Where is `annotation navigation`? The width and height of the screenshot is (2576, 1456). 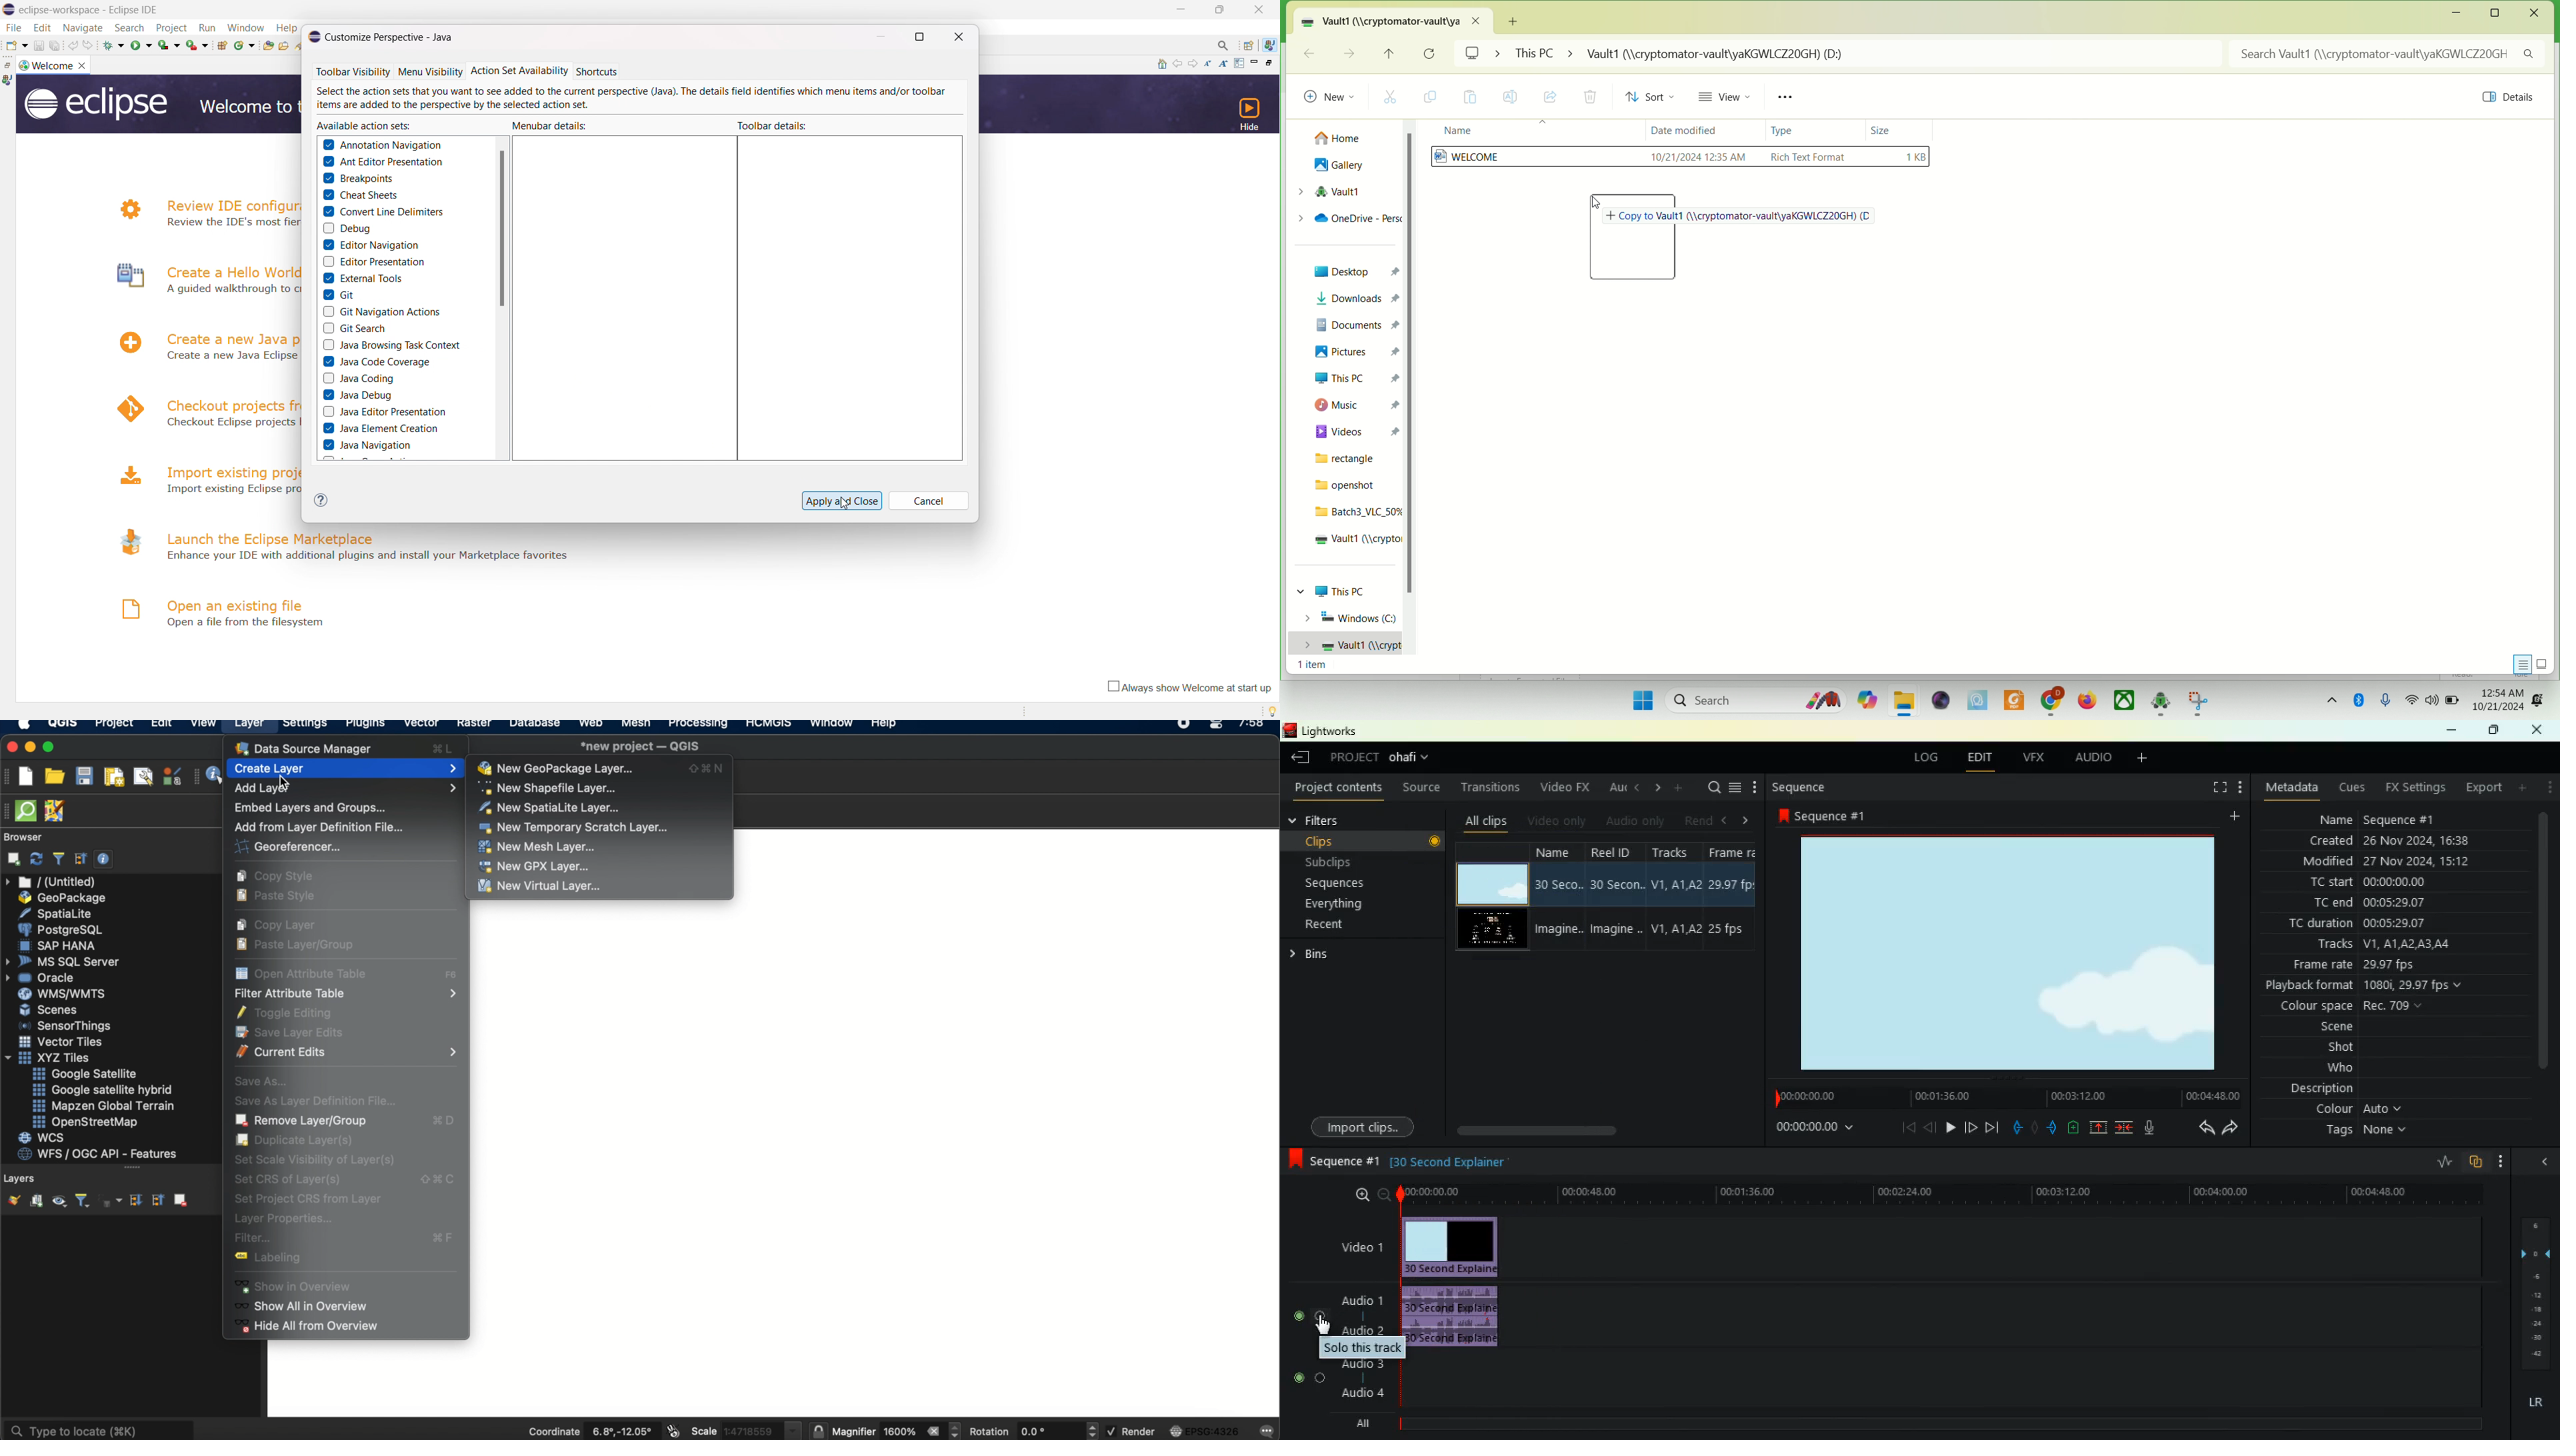 annotation navigation is located at coordinates (383, 145).